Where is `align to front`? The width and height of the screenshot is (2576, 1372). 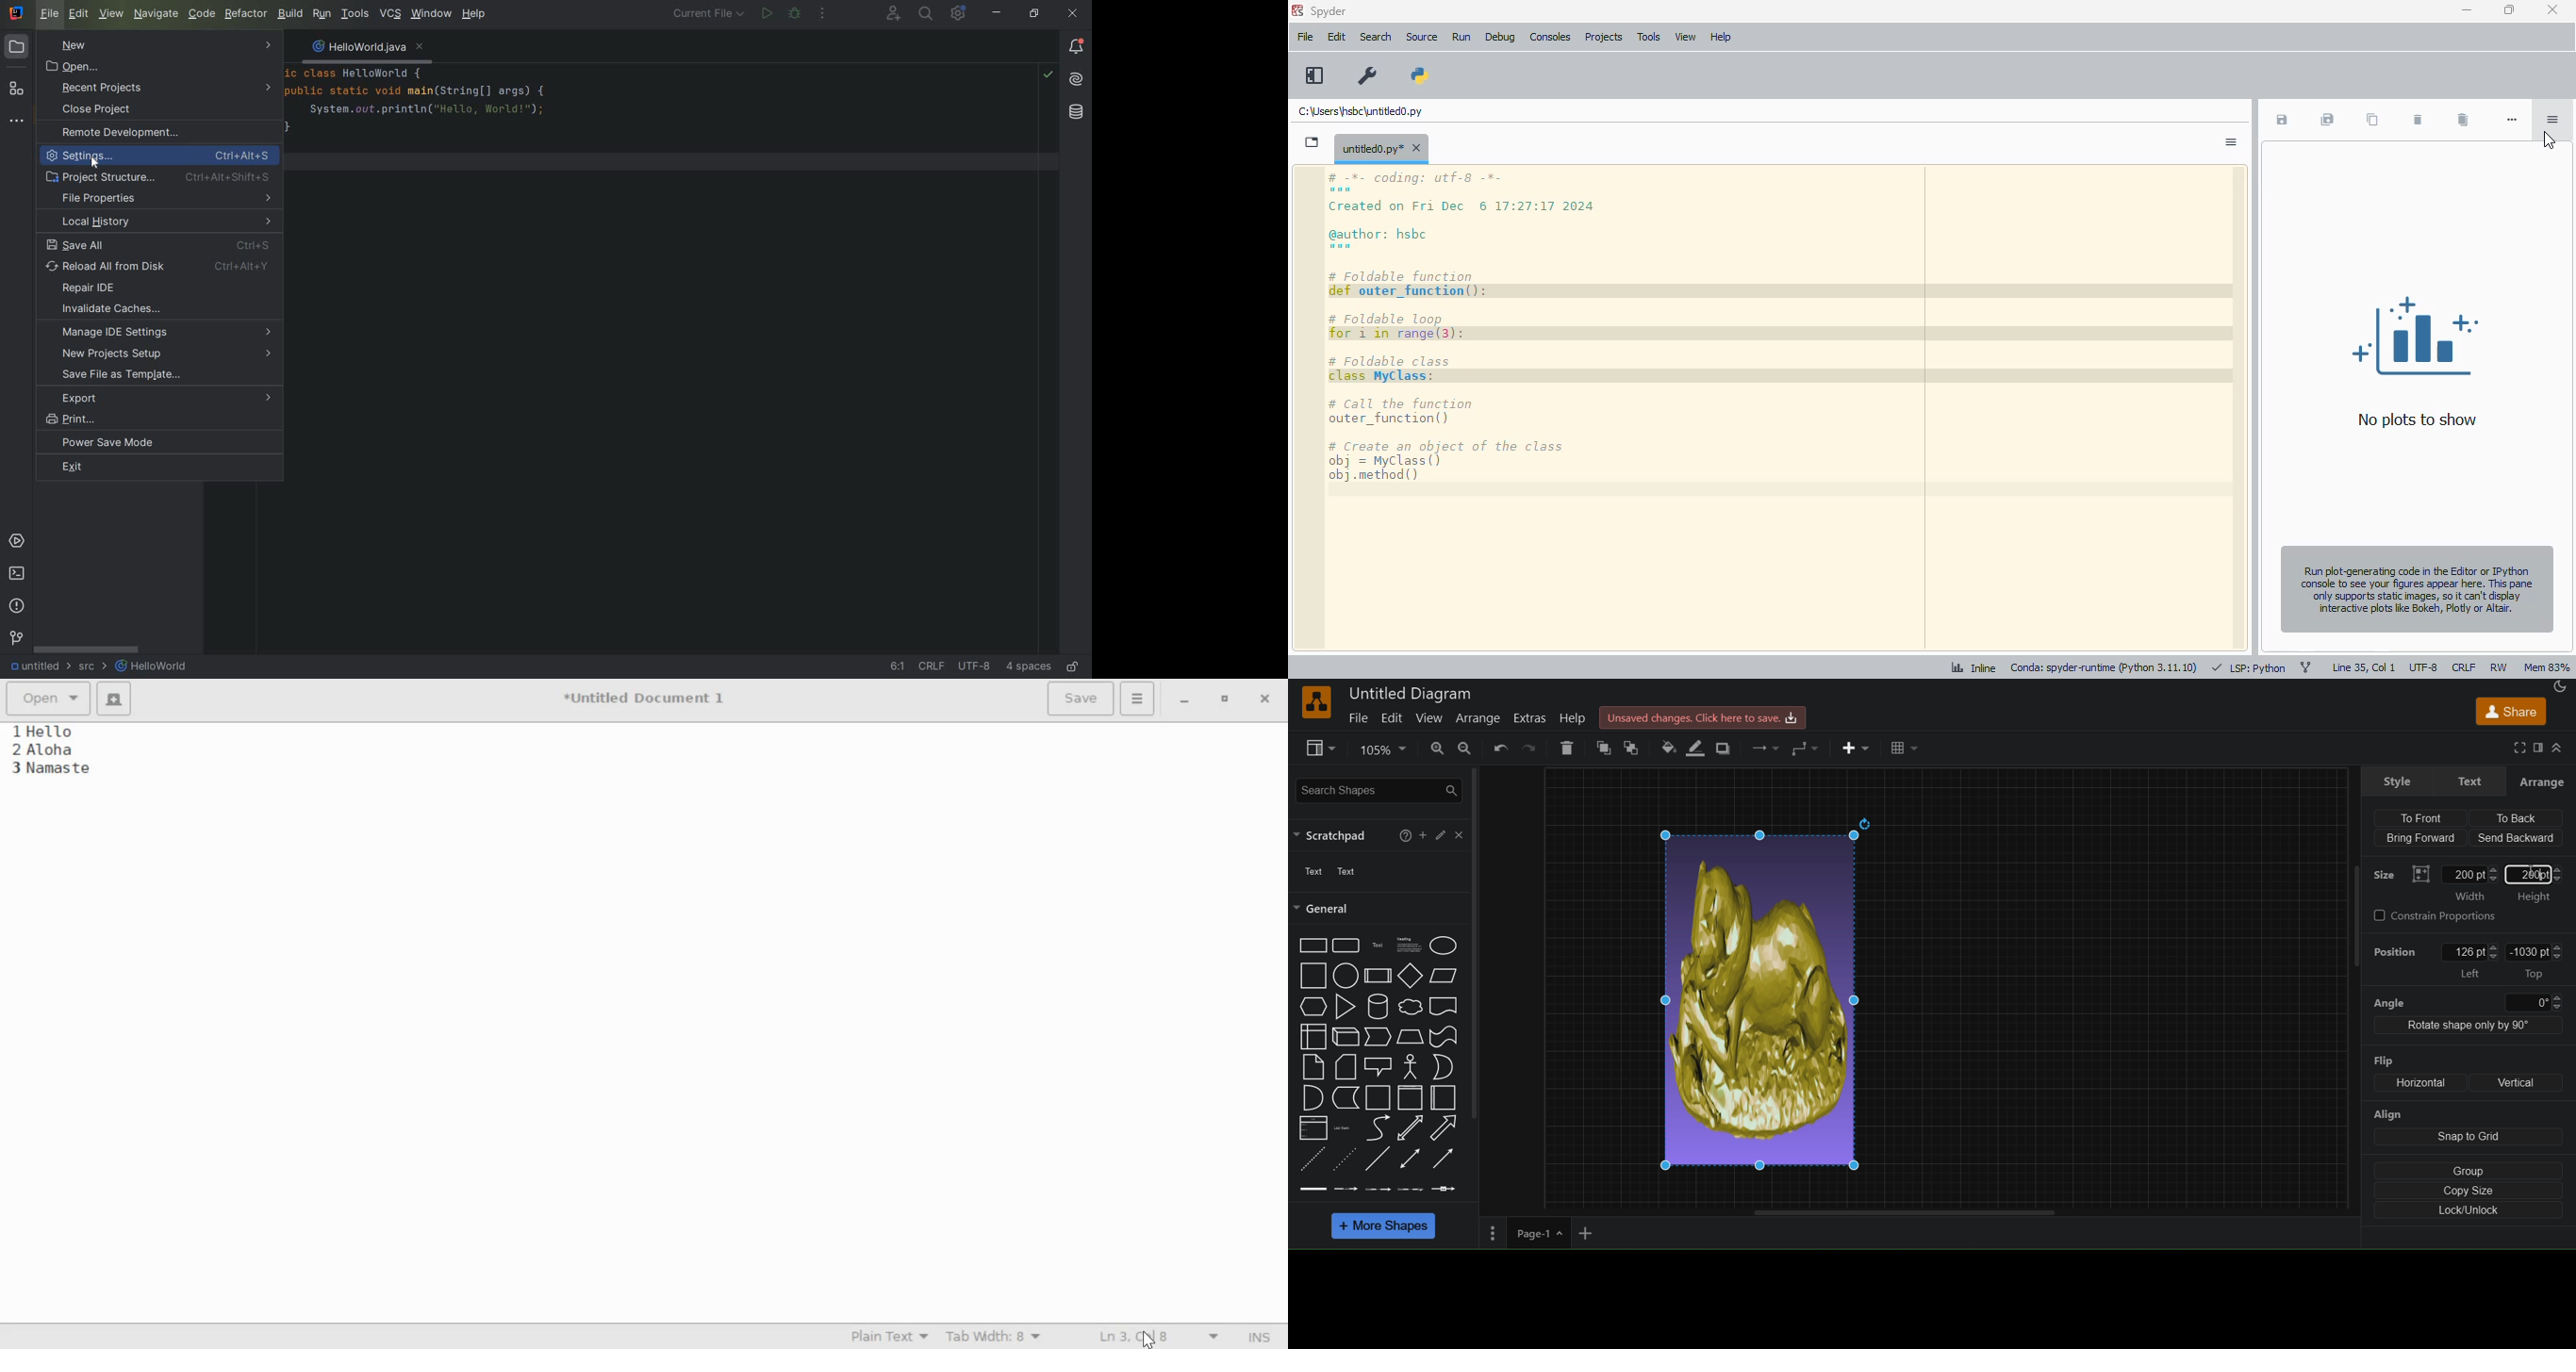
align to front is located at coordinates (2428, 817).